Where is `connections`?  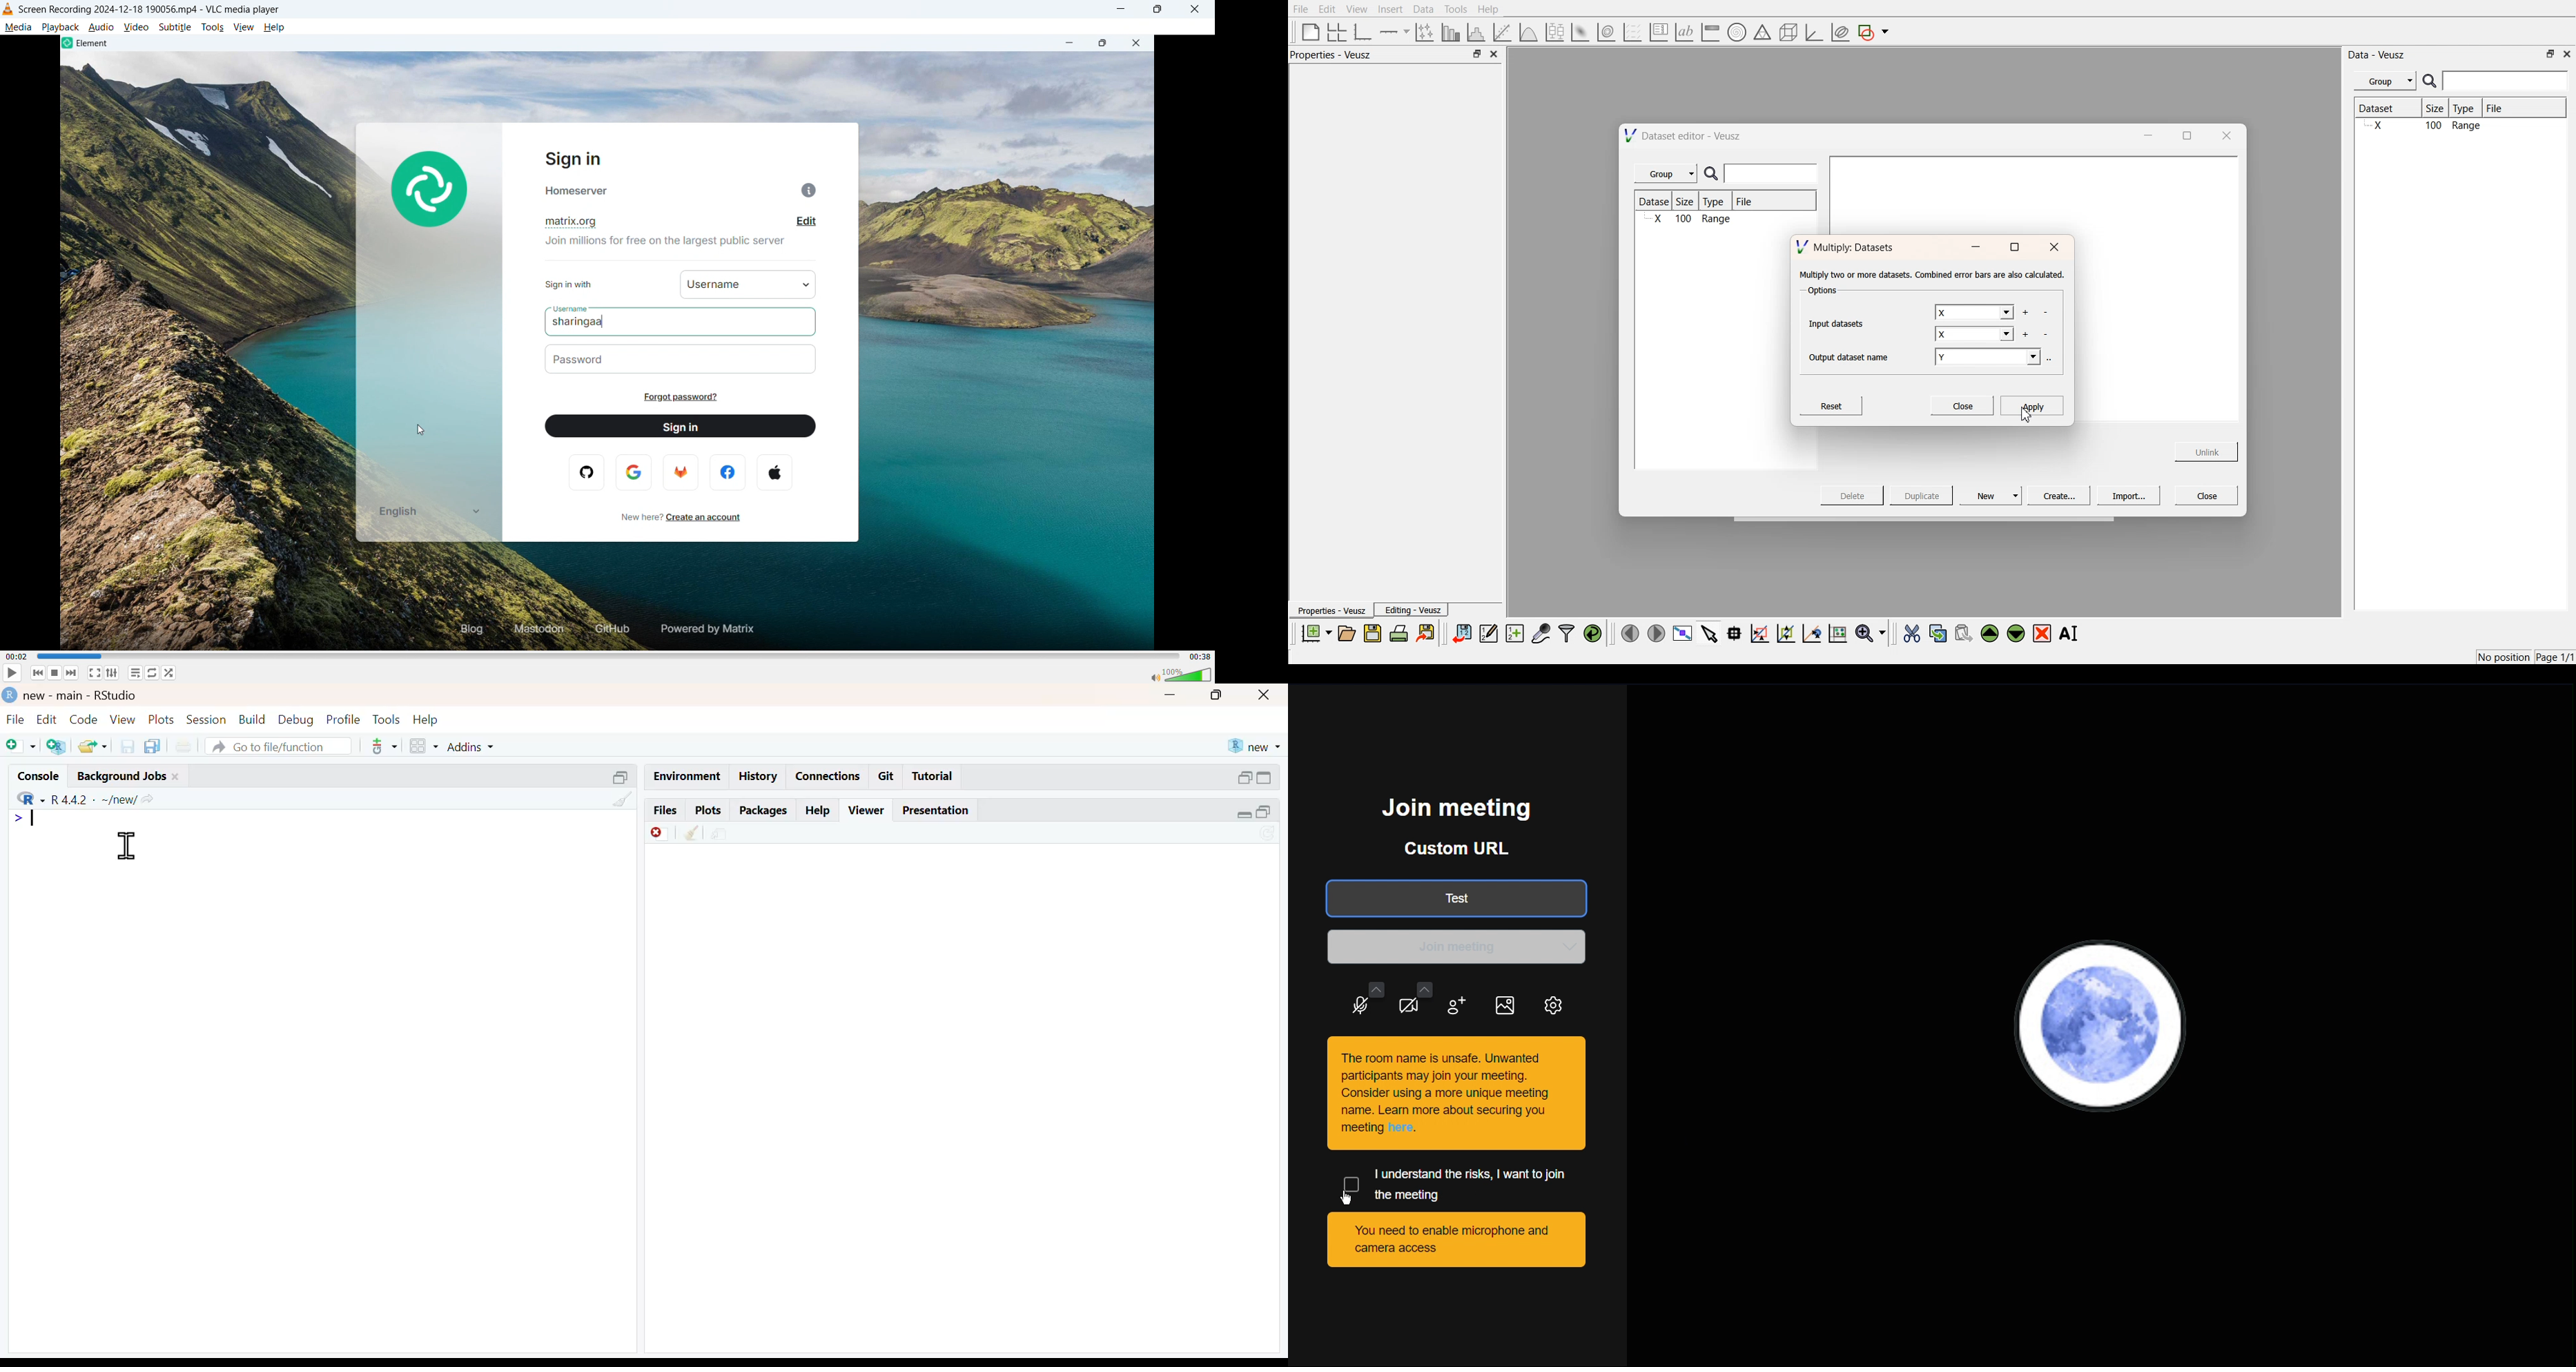 connections is located at coordinates (827, 776).